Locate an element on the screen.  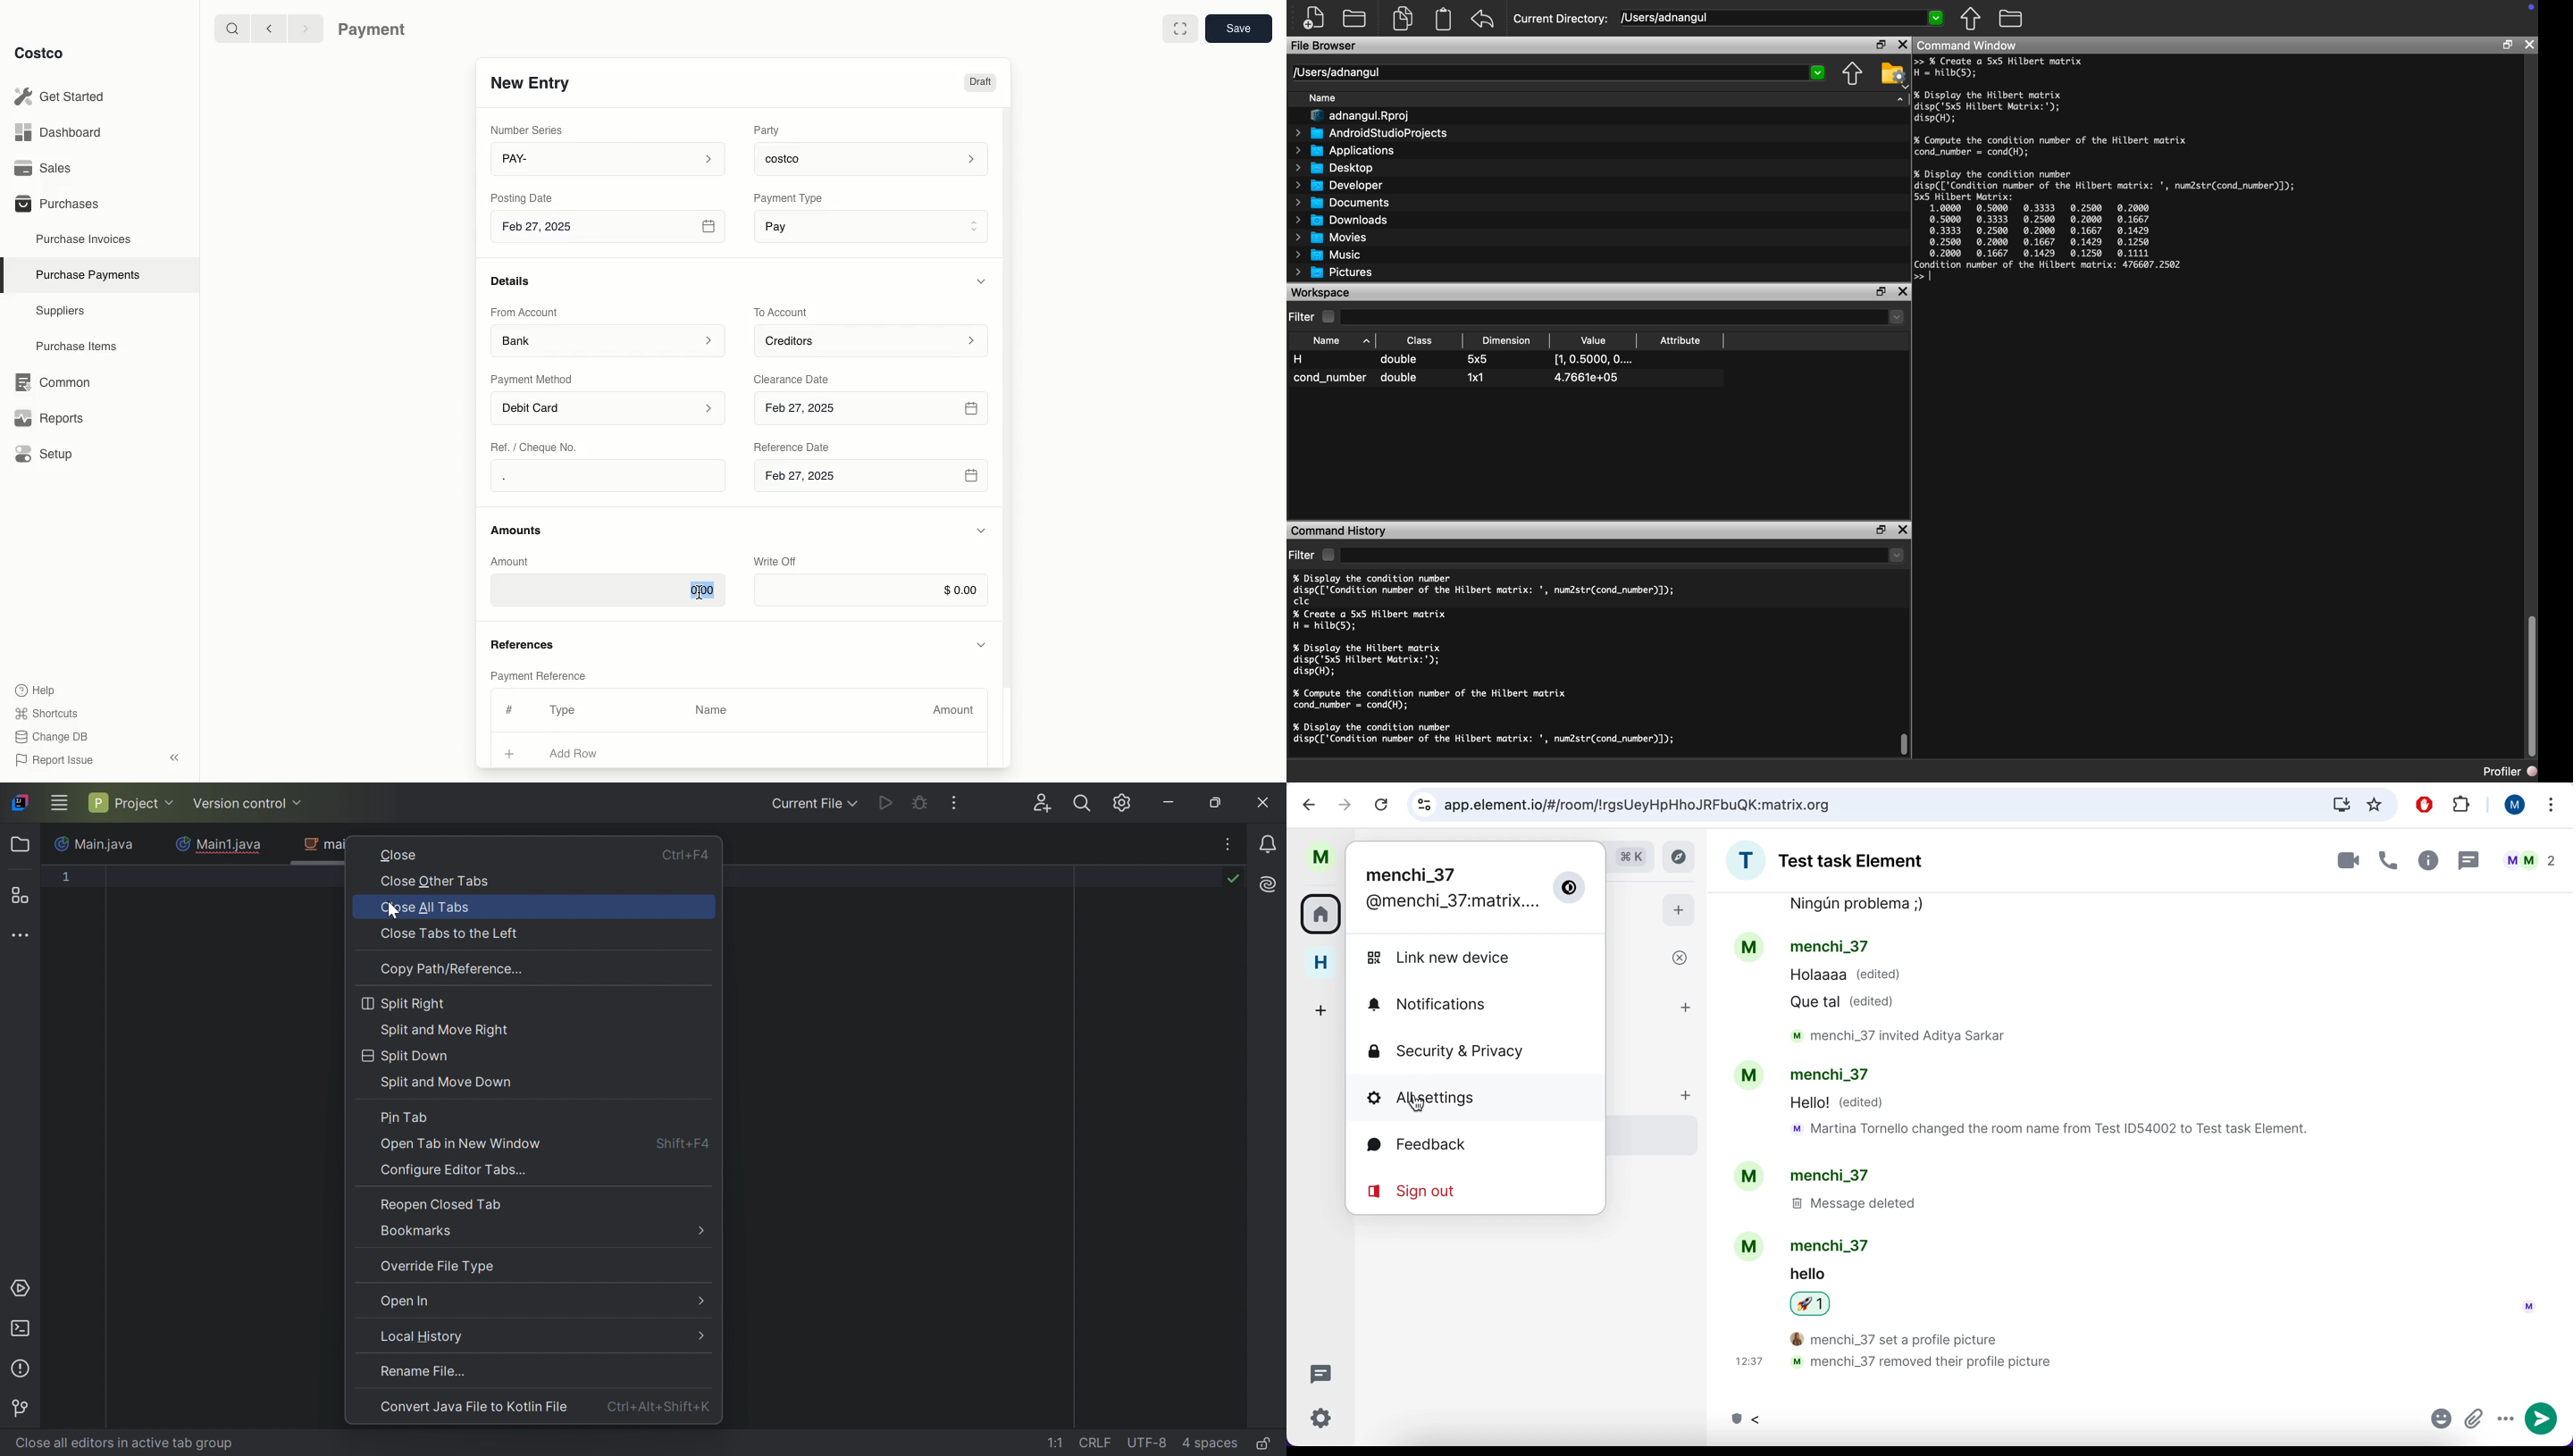
Payment is located at coordinates (376, 31).